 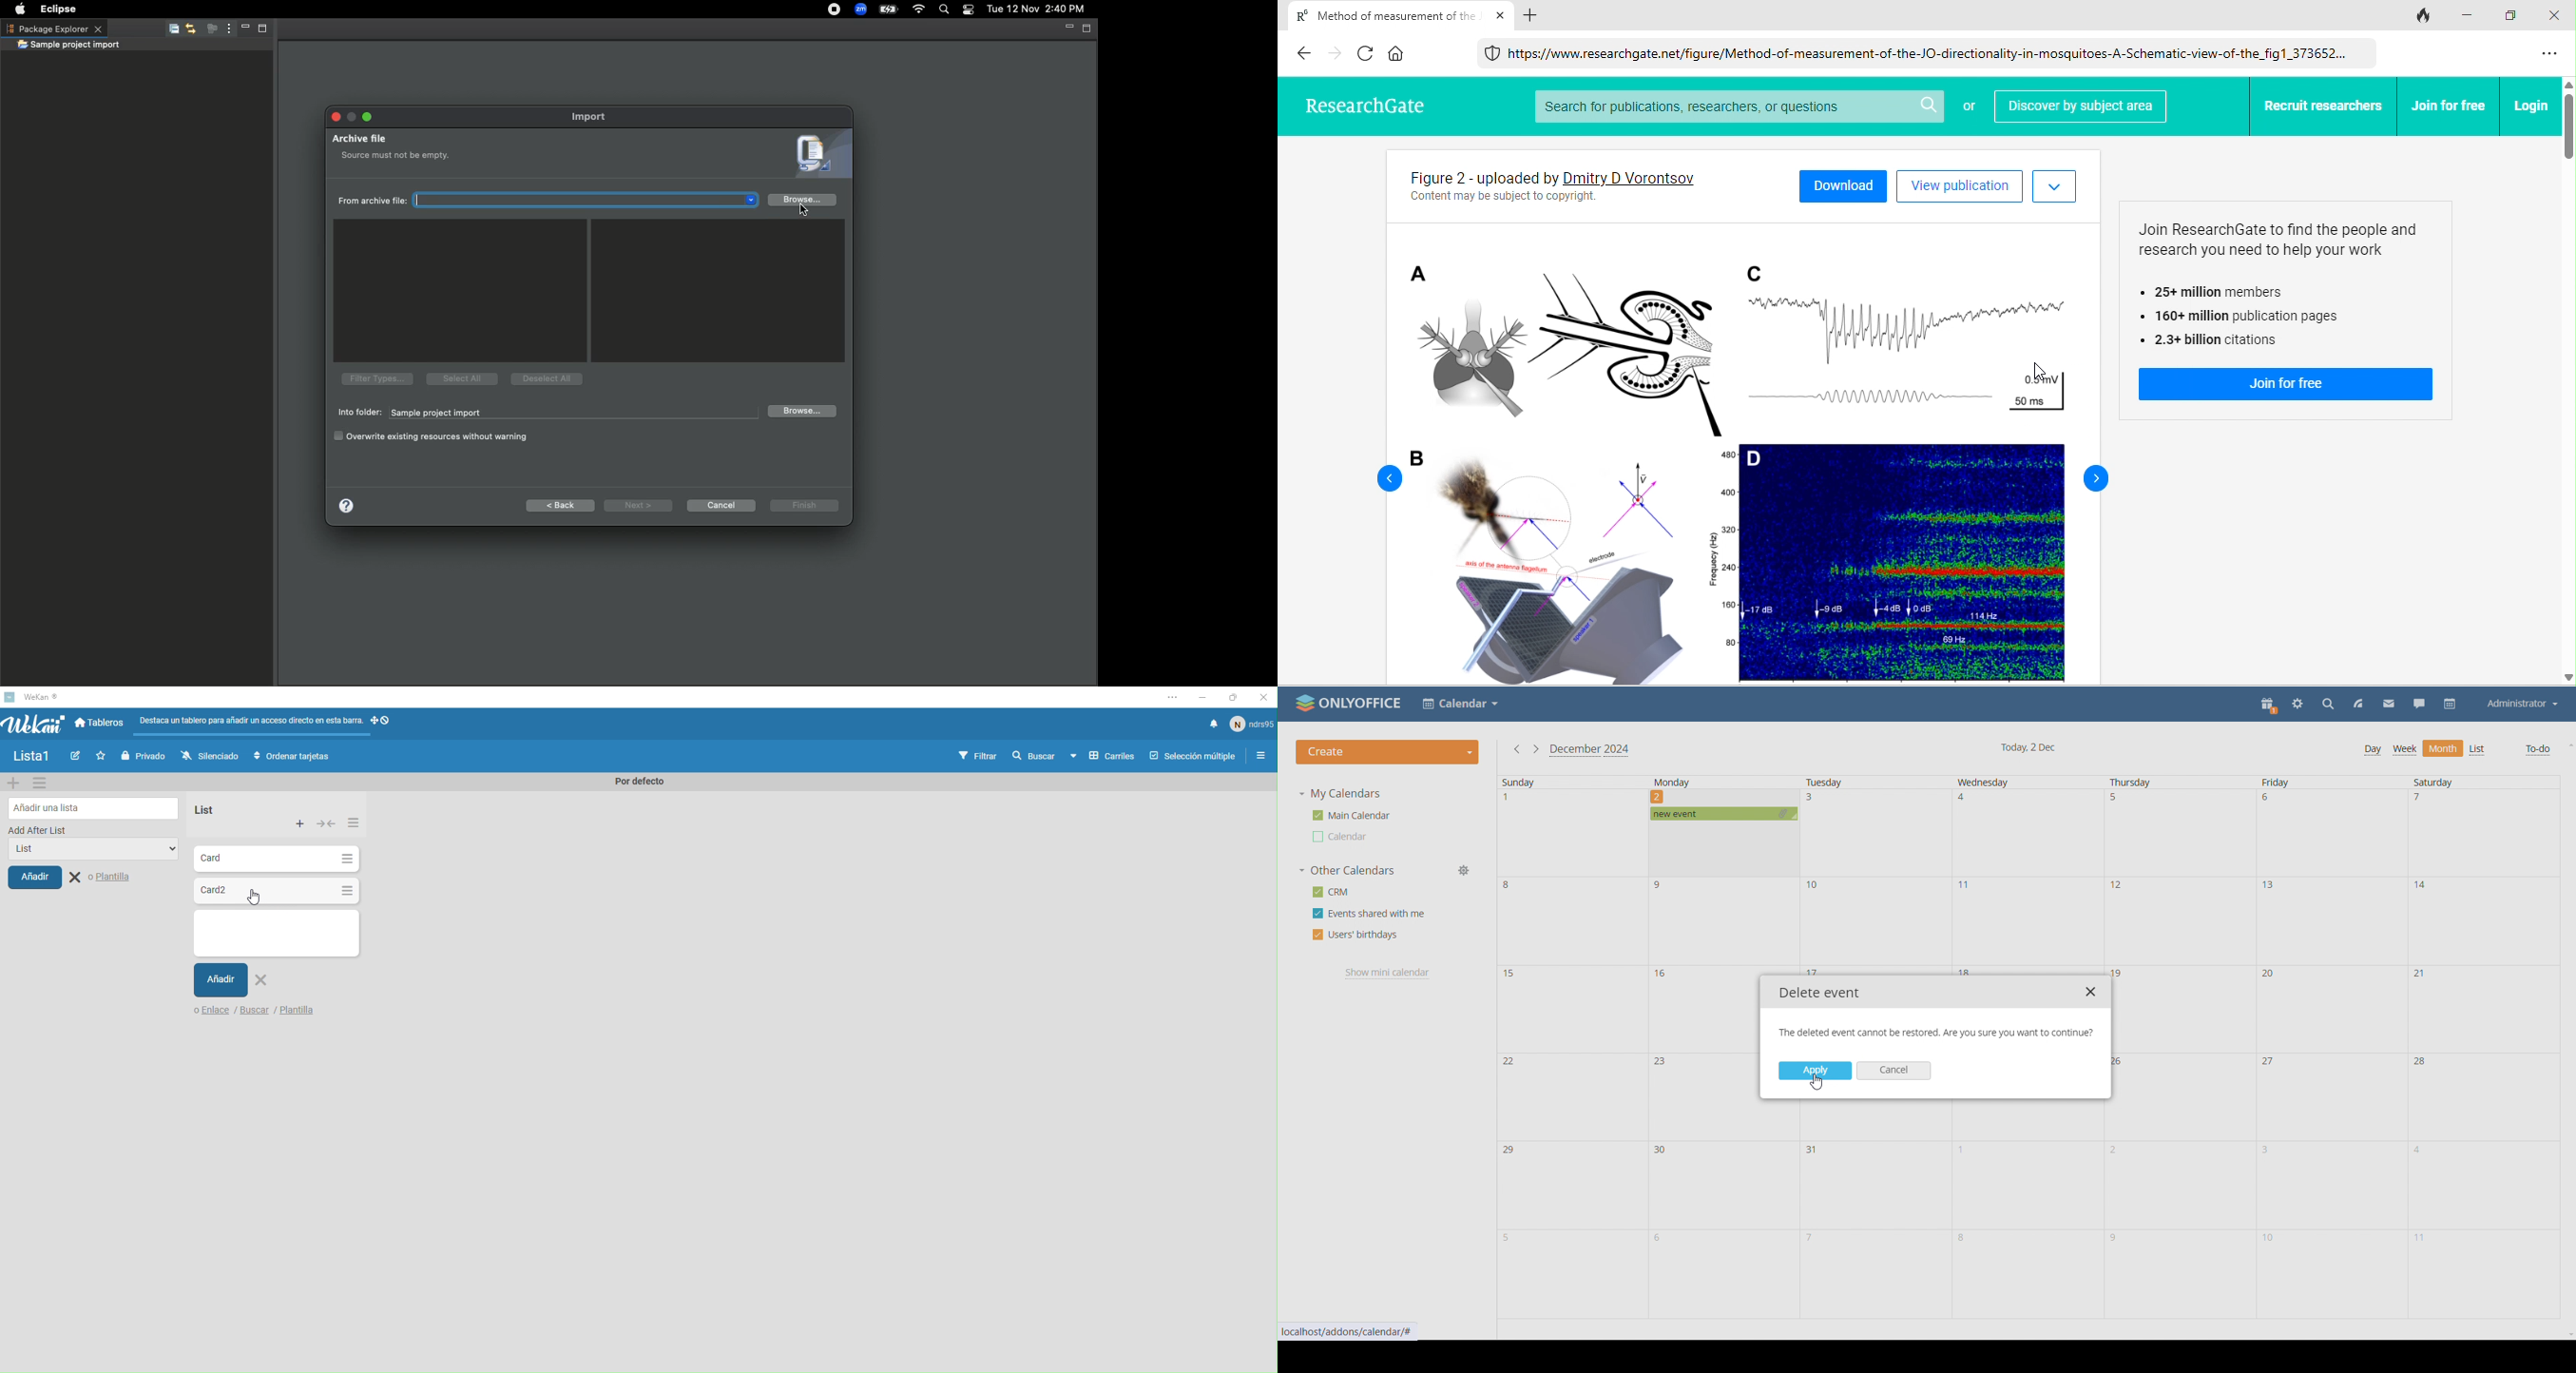 I want to click on 13, so click(x=2271, y=890).